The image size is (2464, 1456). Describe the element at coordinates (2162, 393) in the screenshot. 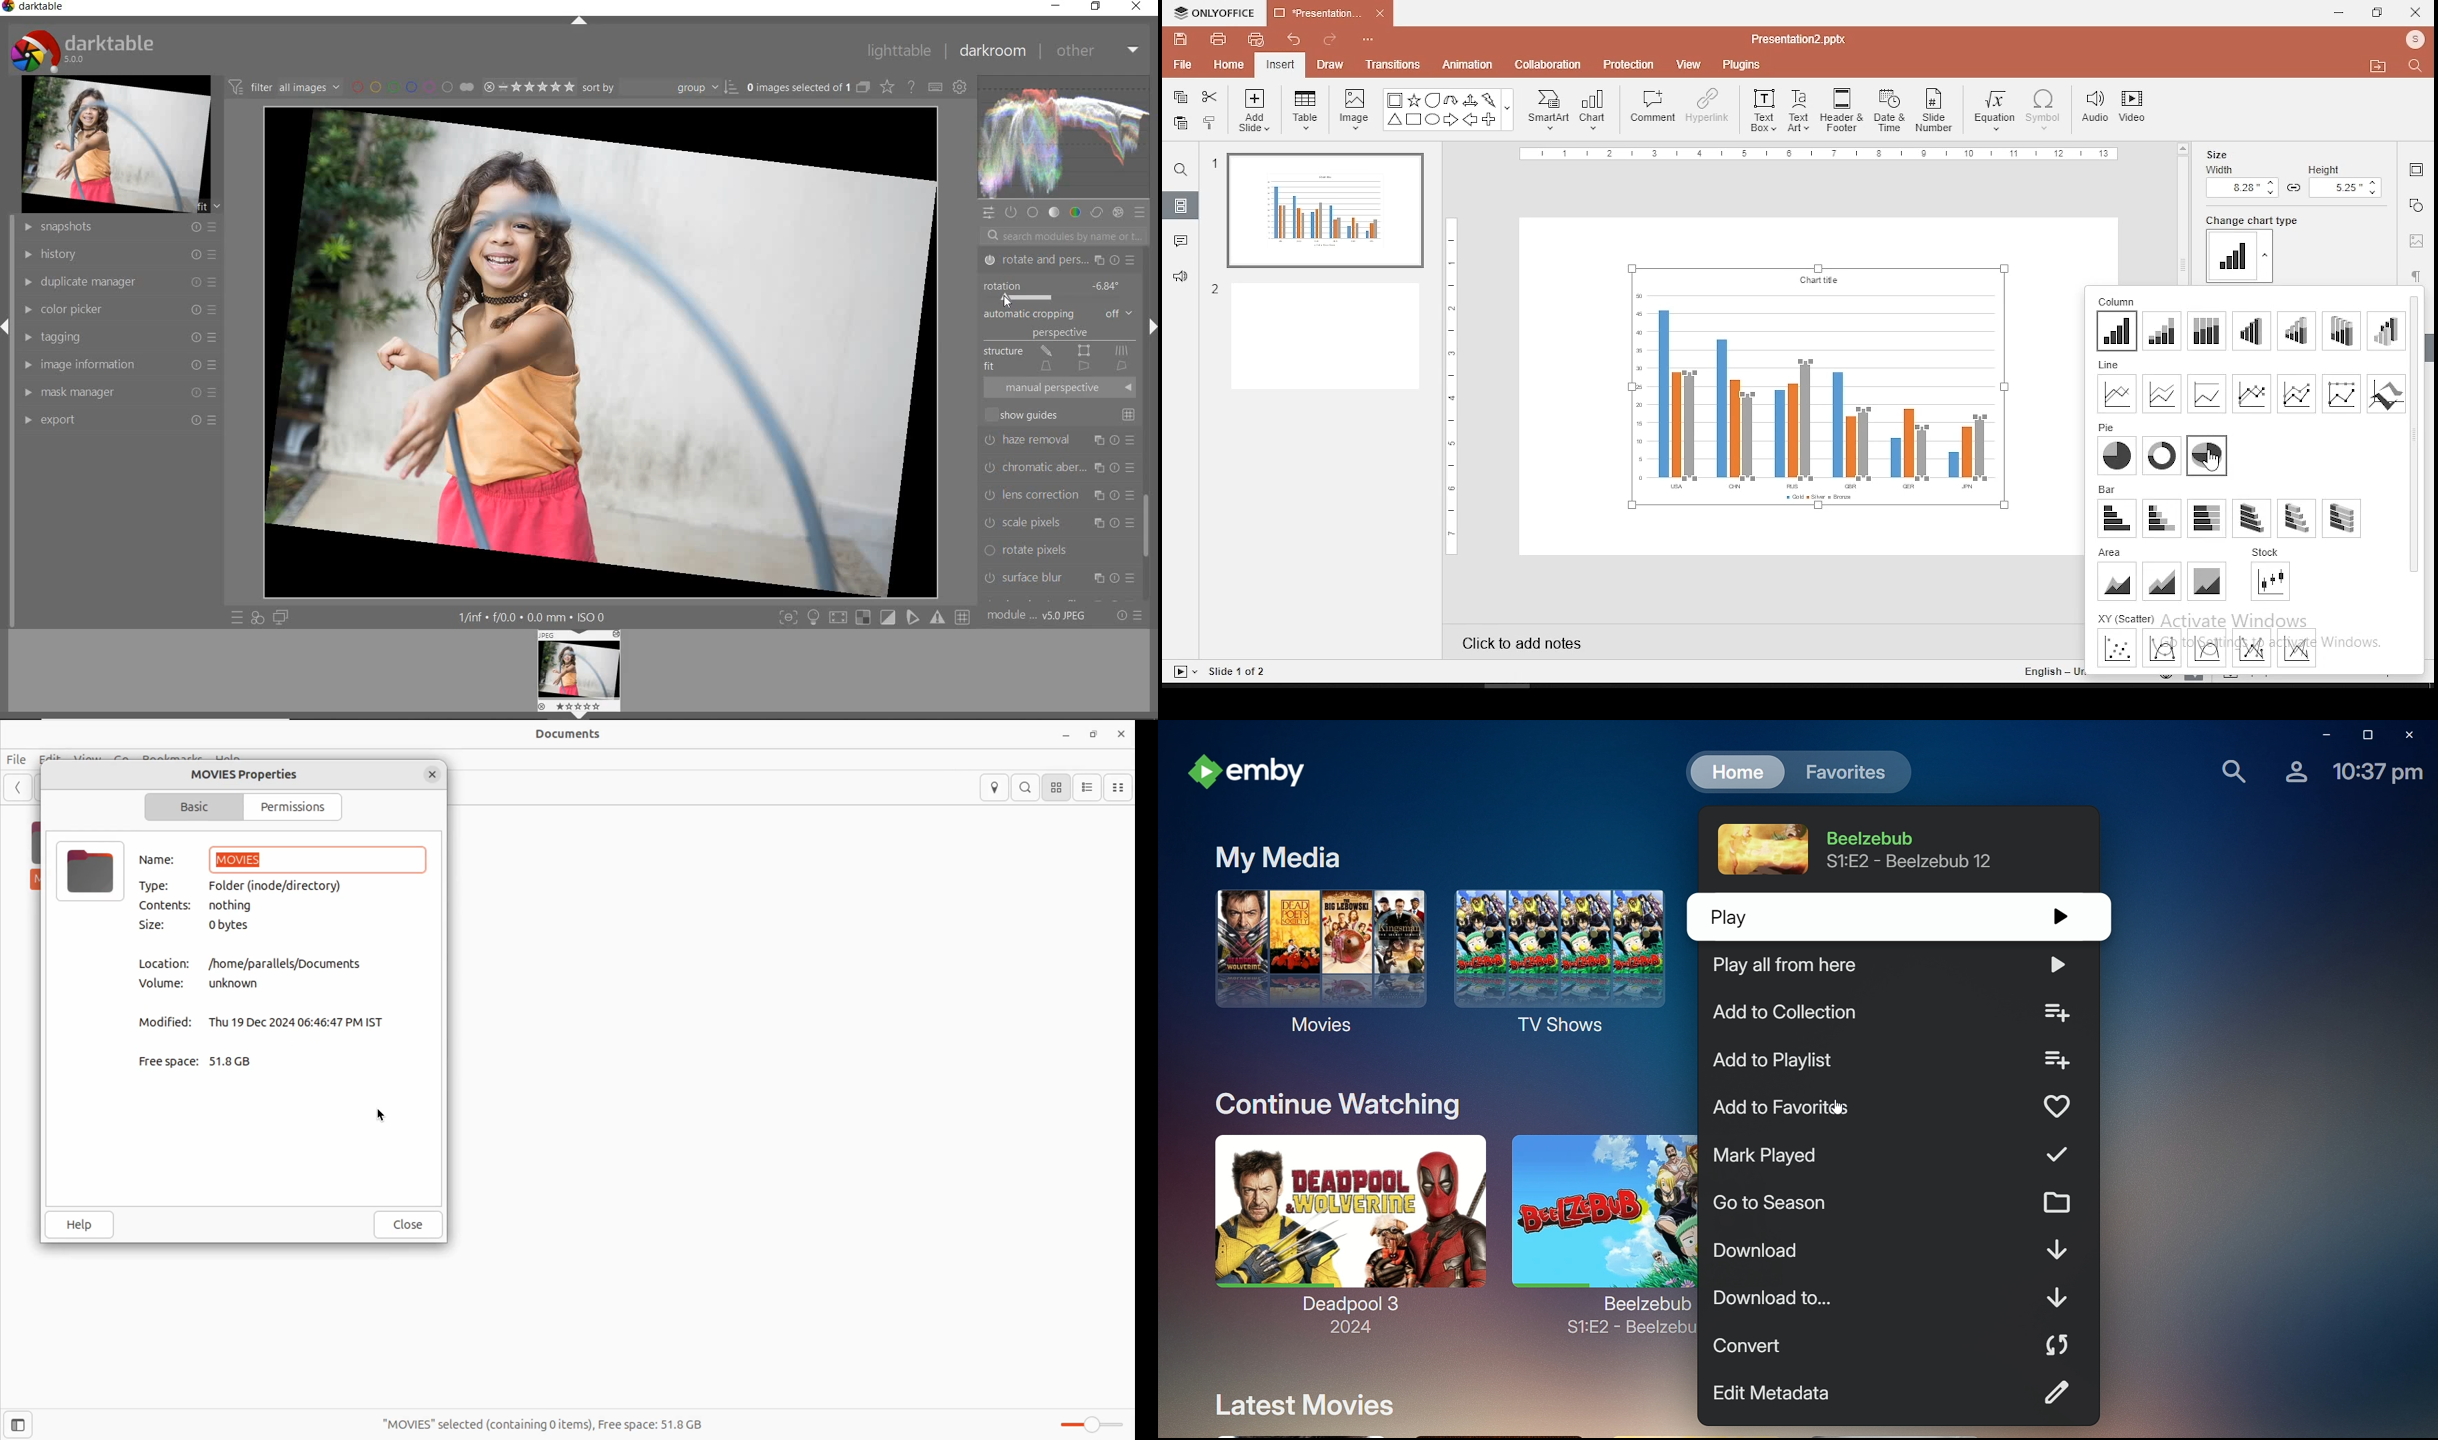

I see `line 2` at that location.